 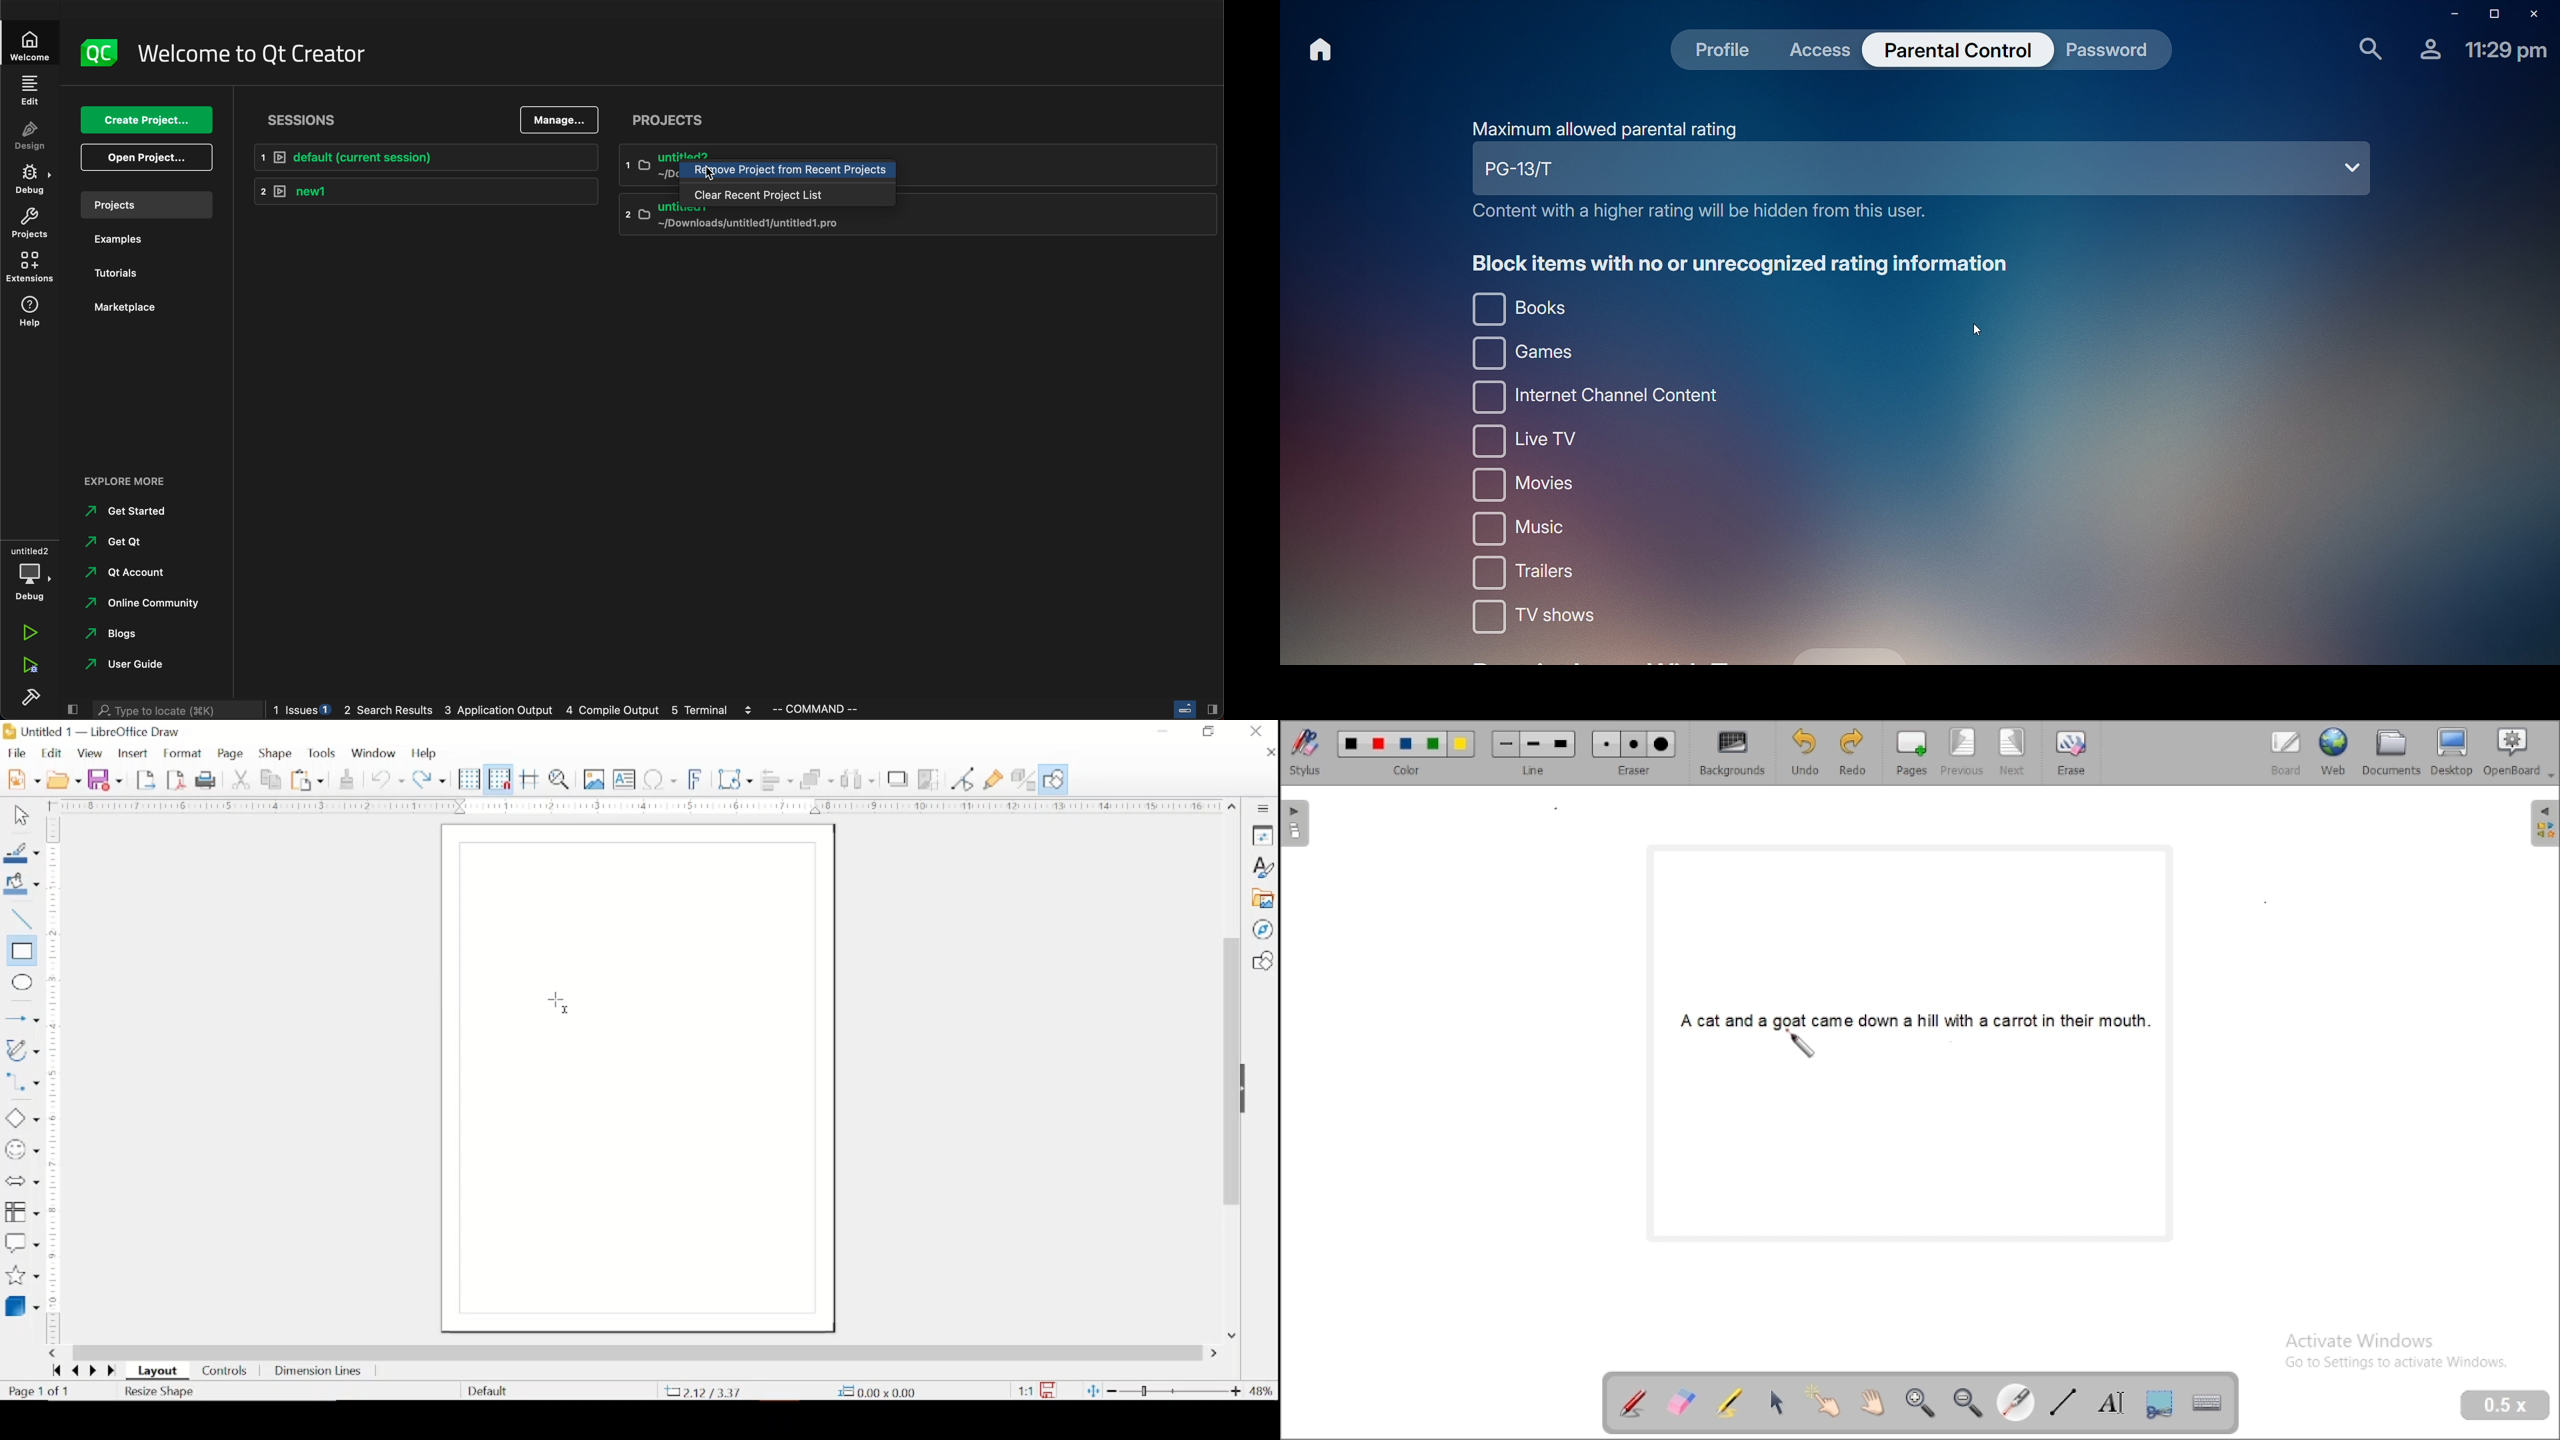 What do you see at coordinates (105, 779) in the screenshot?
I see `save` at bounding box center [105, 779].